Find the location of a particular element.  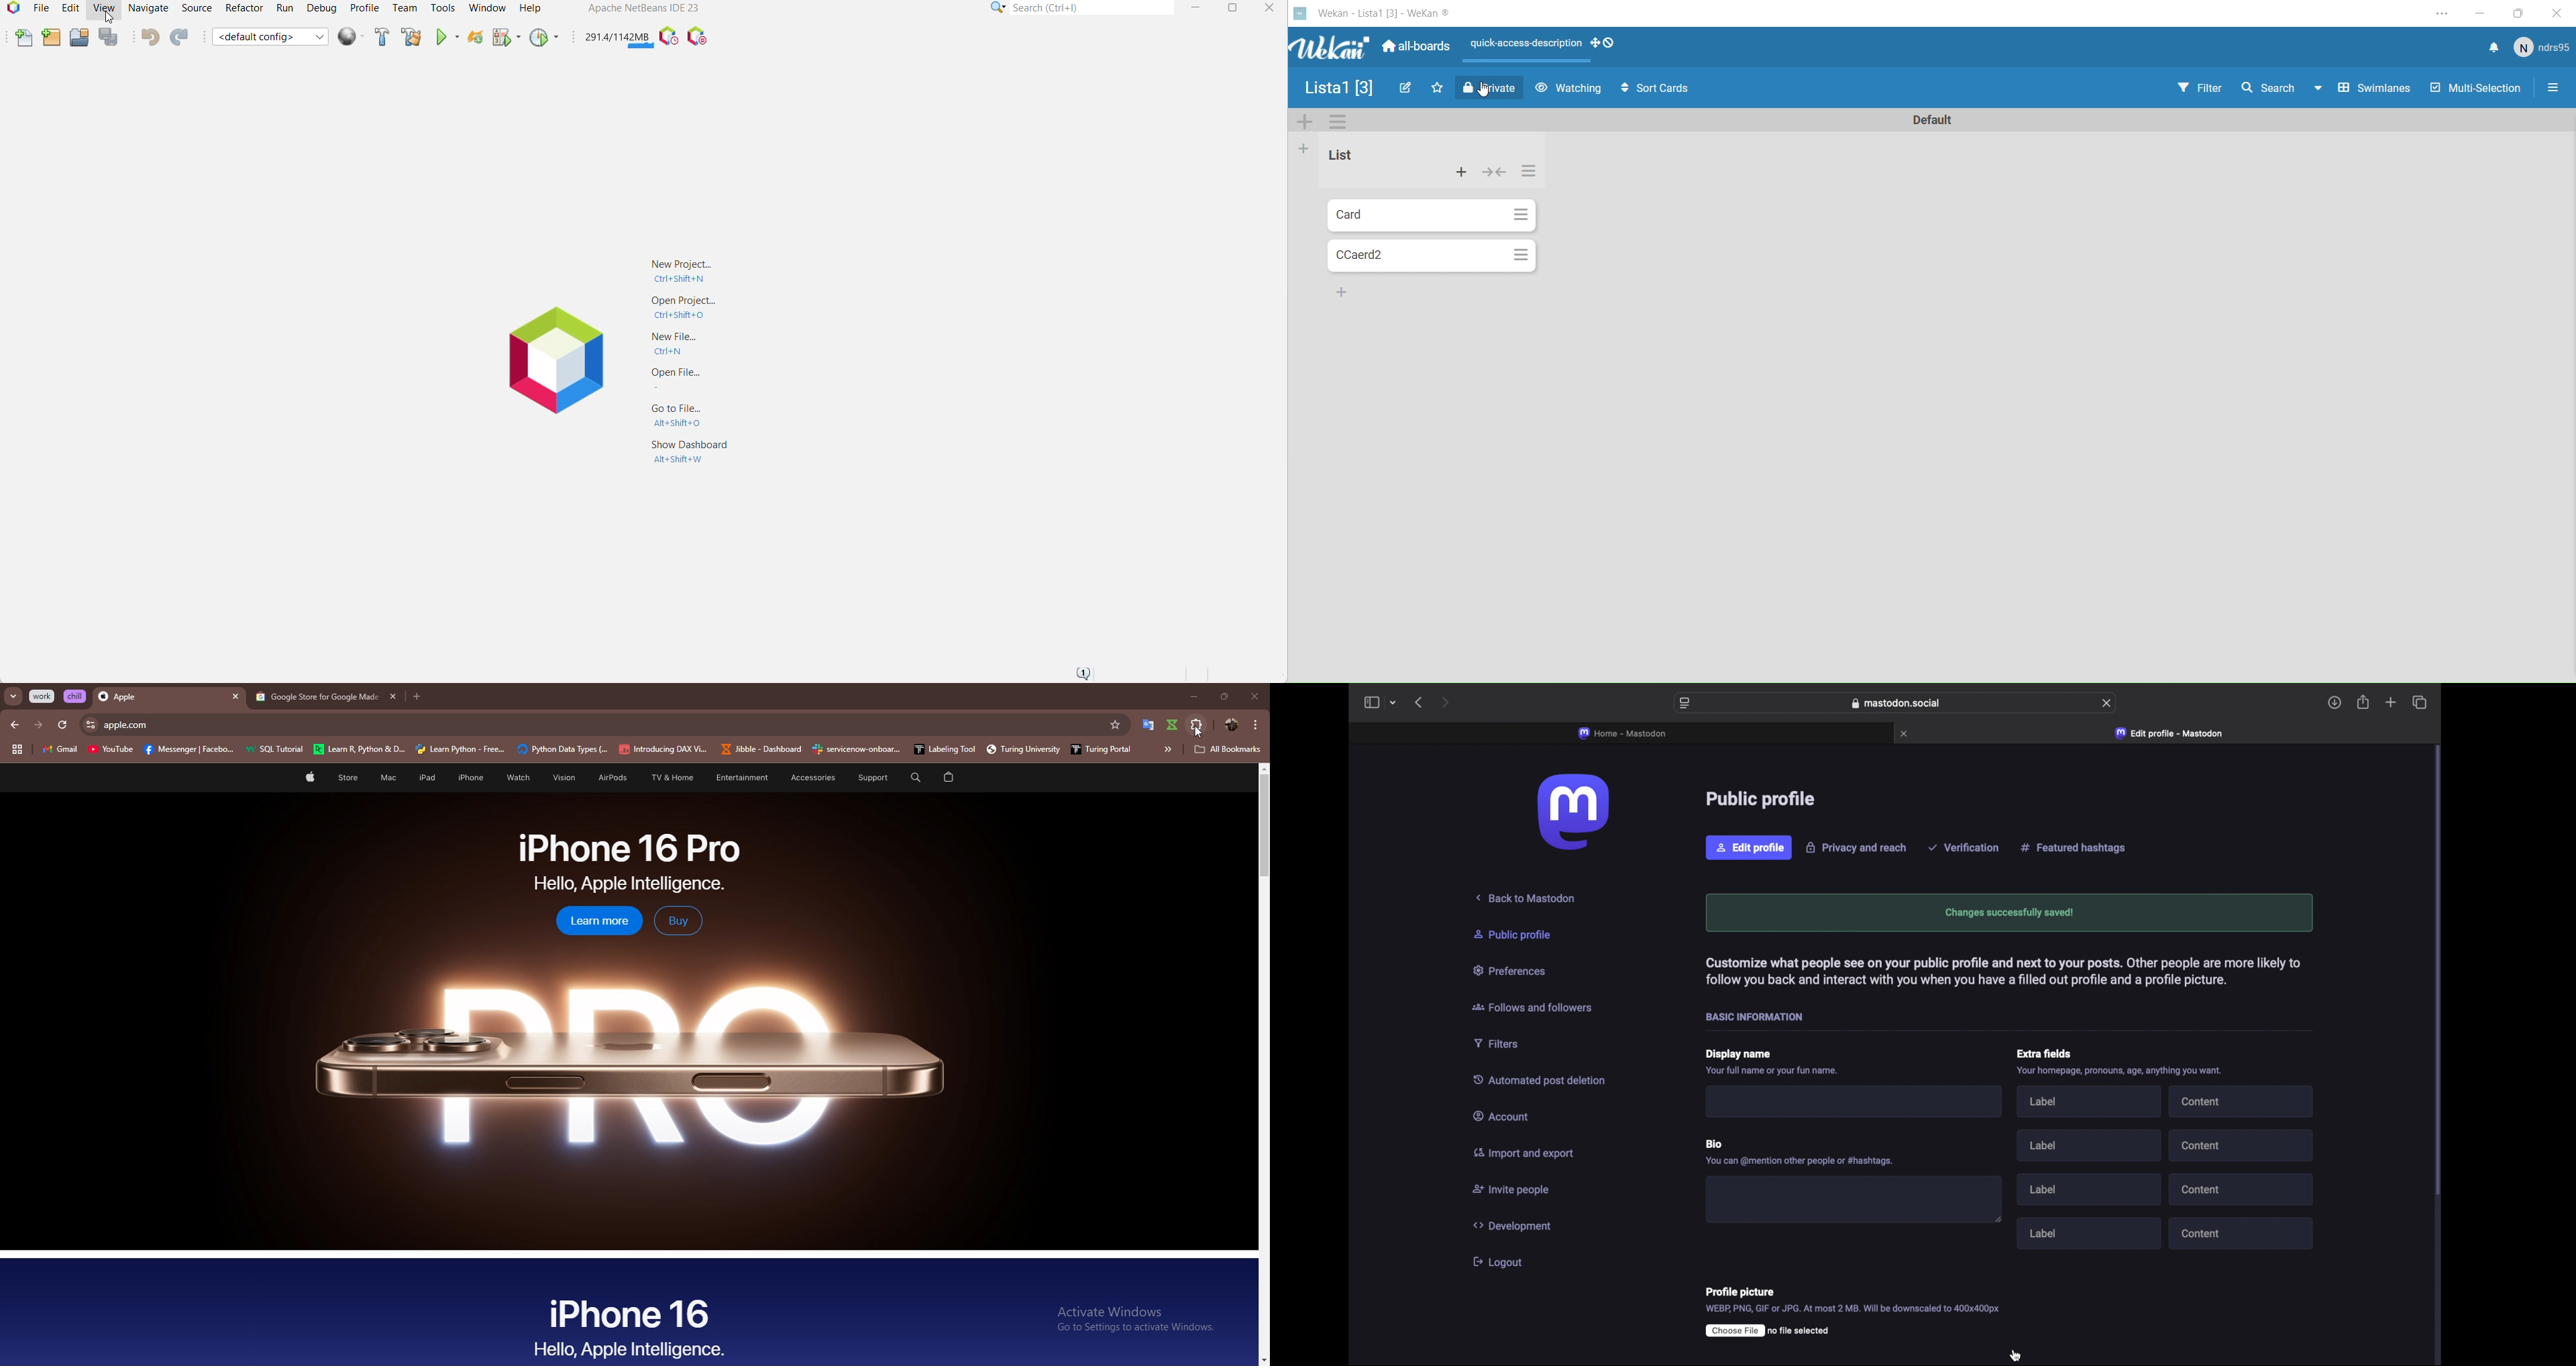

Text is located at coordinates (1936, 121).